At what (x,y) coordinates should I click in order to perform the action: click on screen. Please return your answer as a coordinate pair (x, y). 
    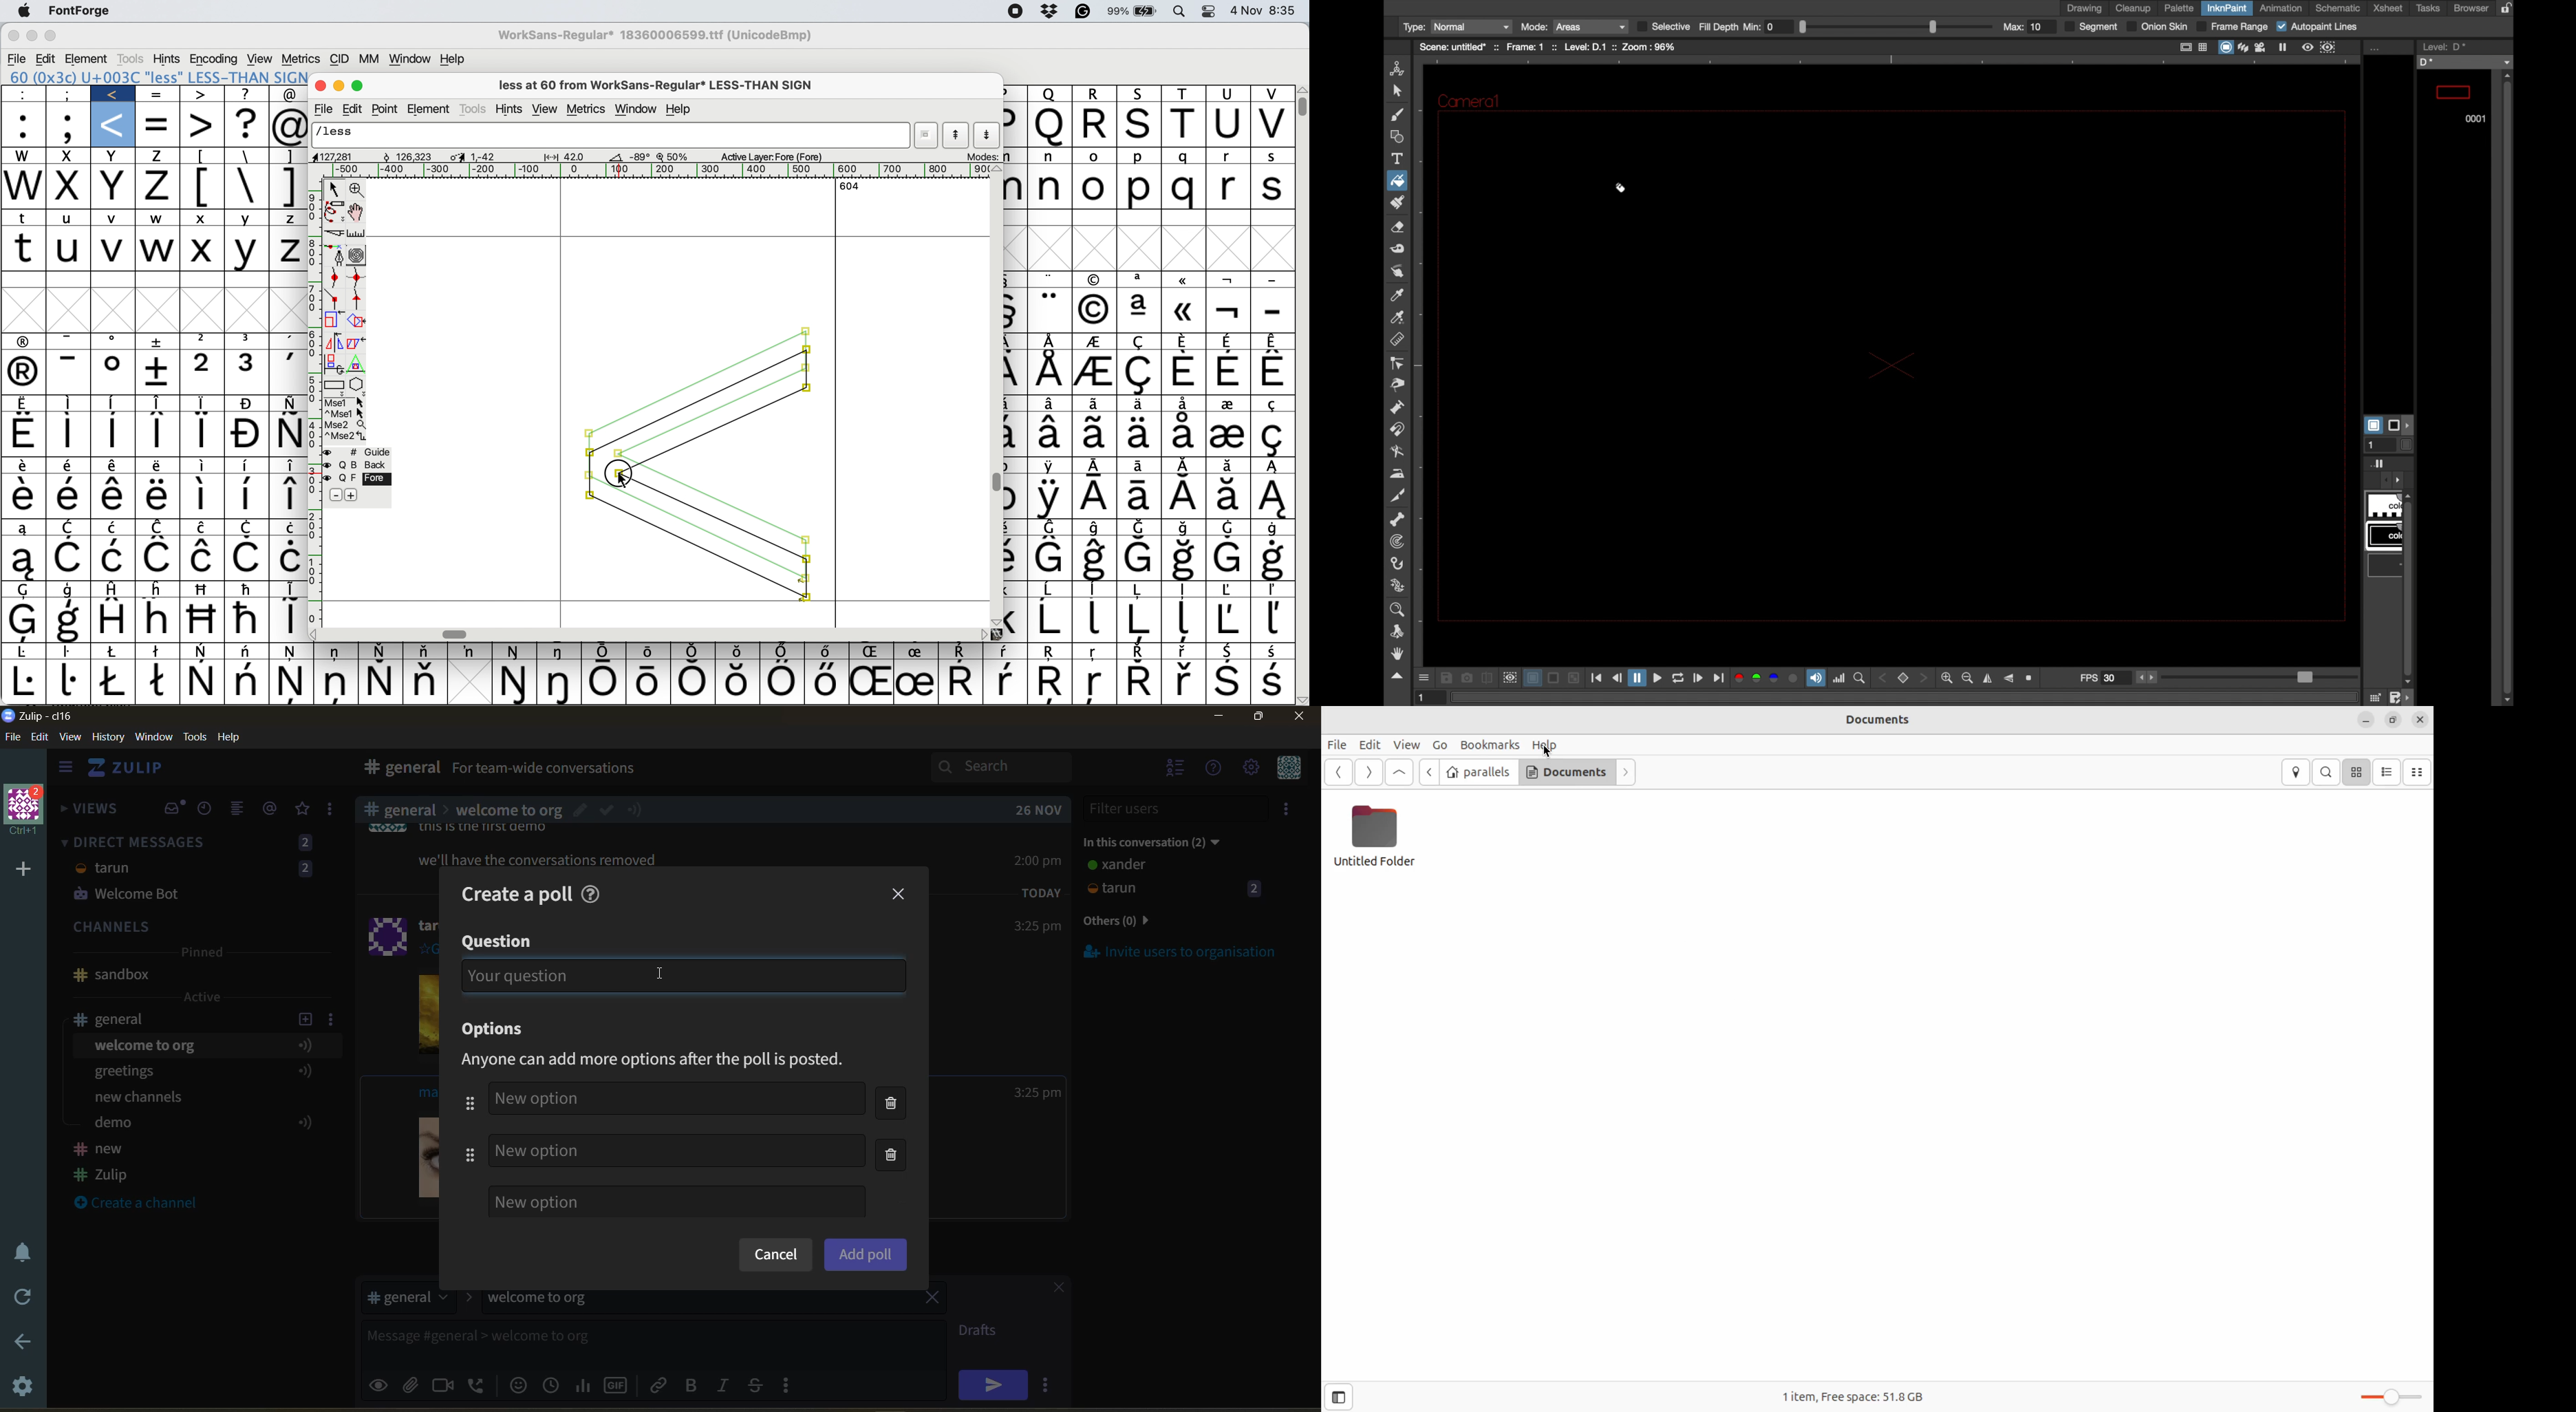
    Looking at the image, I should click on (1554, 678).